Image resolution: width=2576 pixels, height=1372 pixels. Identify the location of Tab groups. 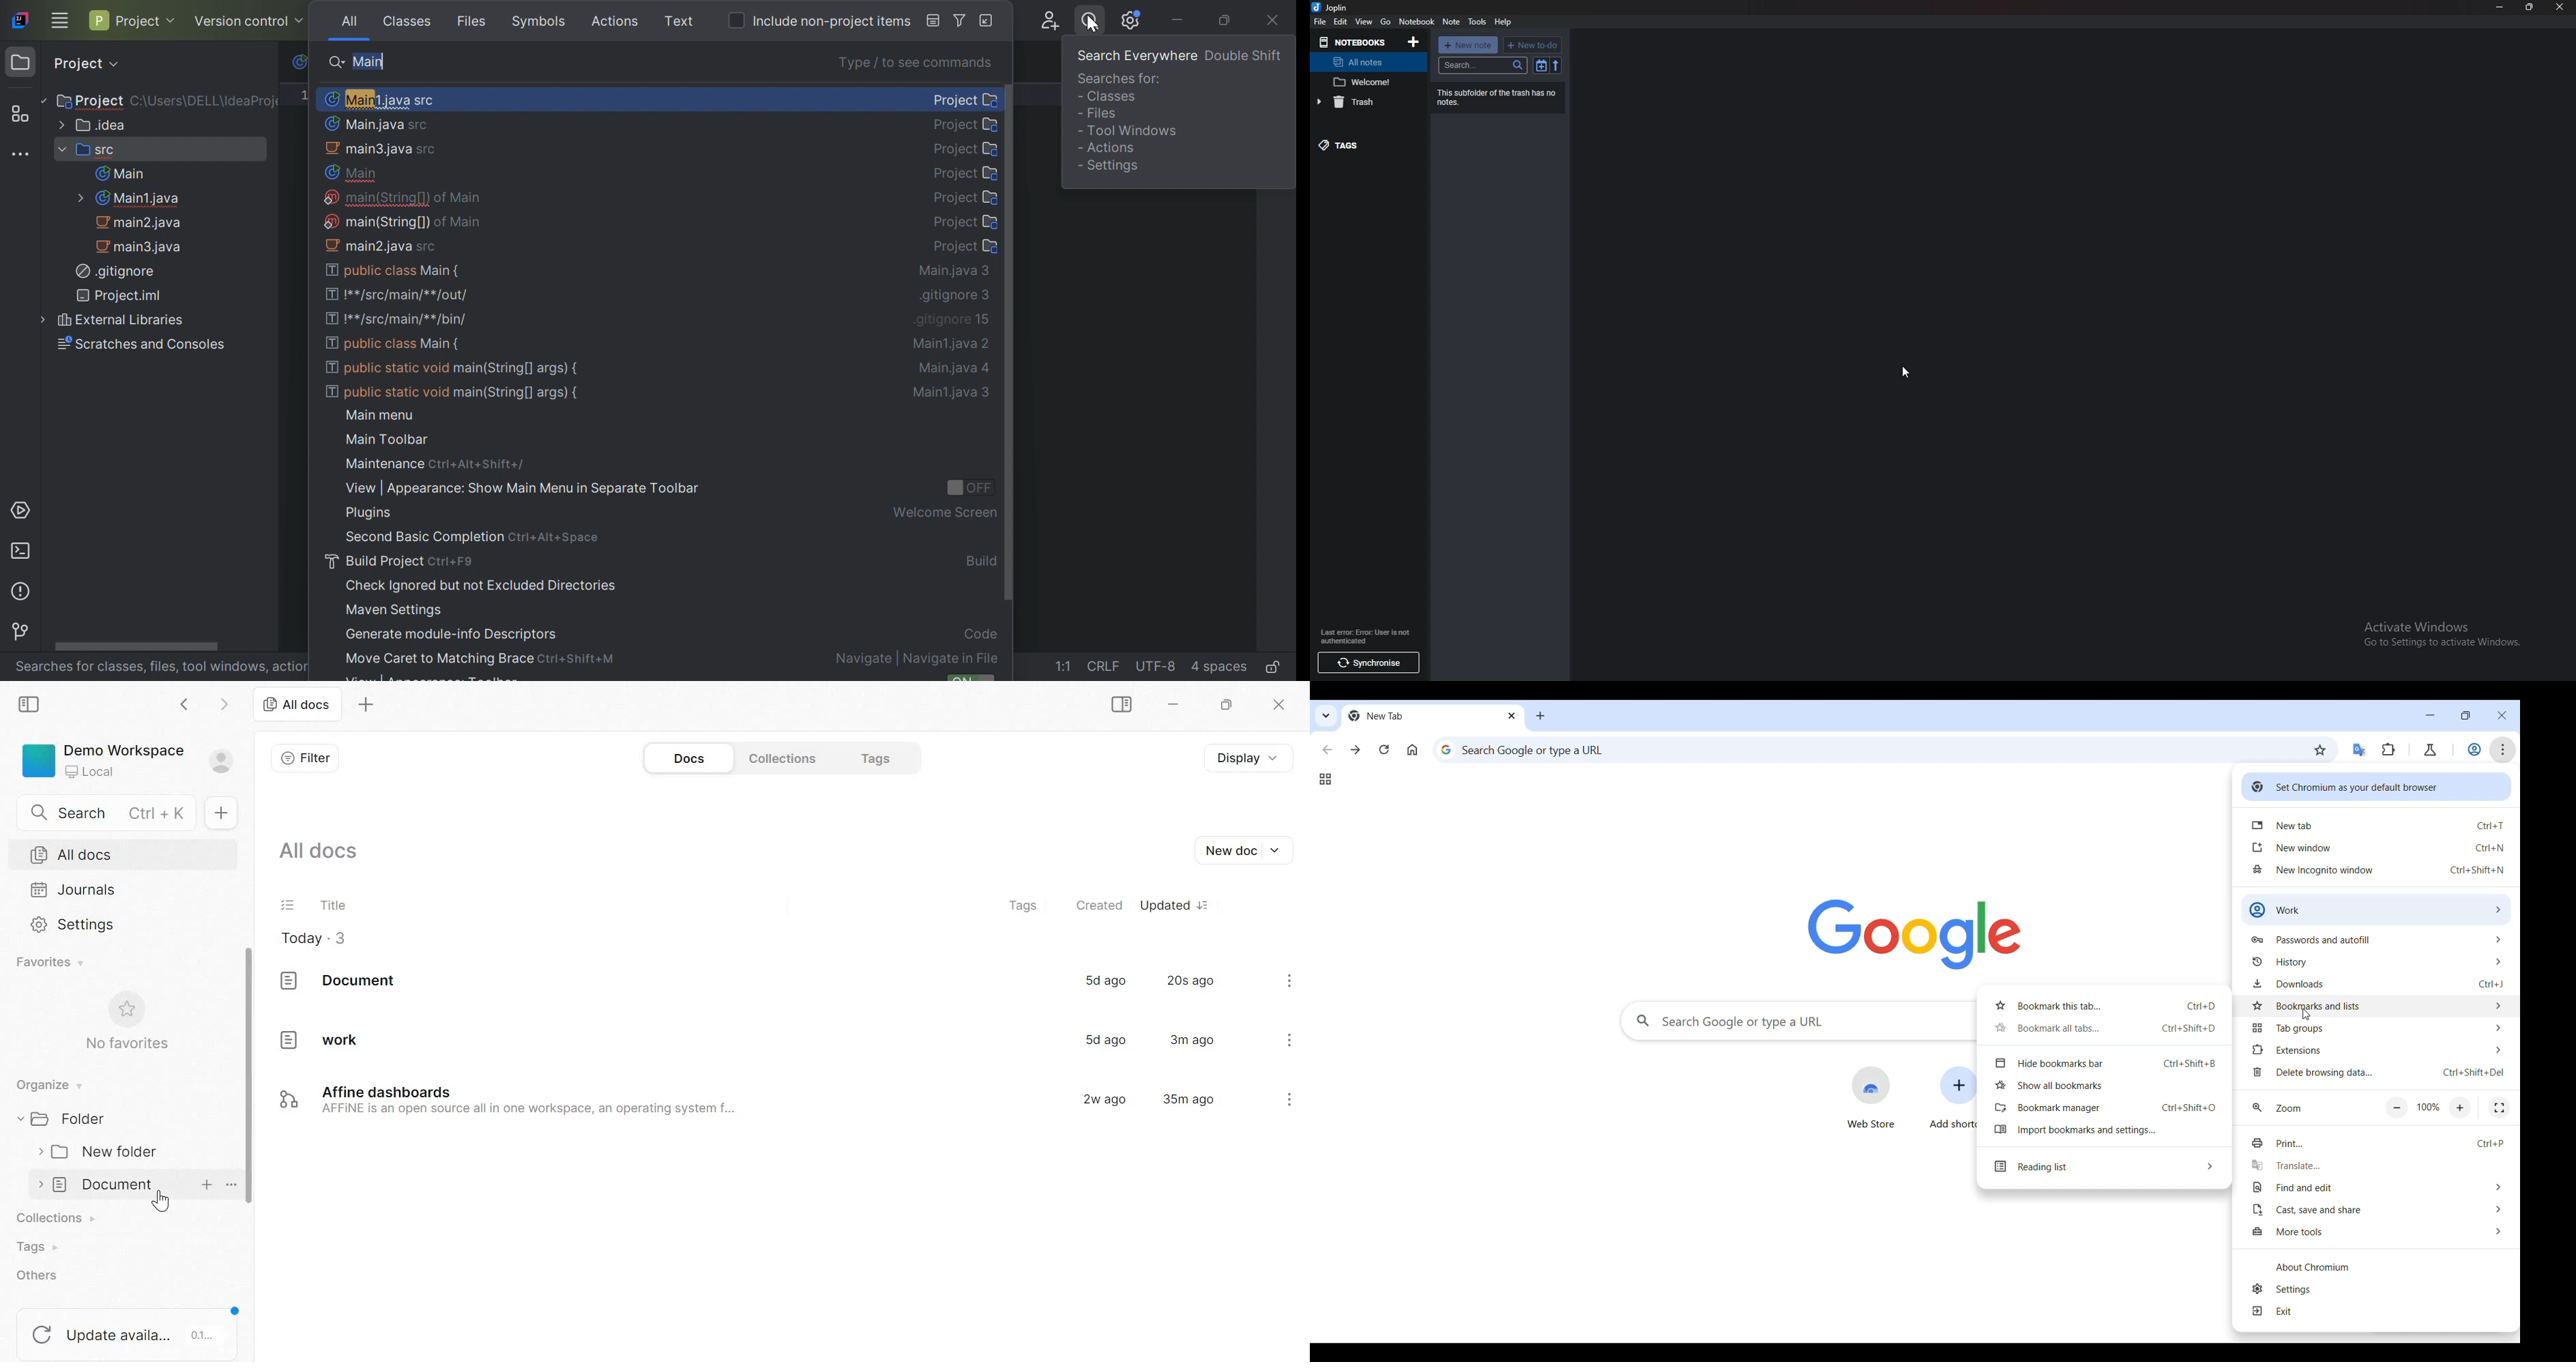
(1325, 779).